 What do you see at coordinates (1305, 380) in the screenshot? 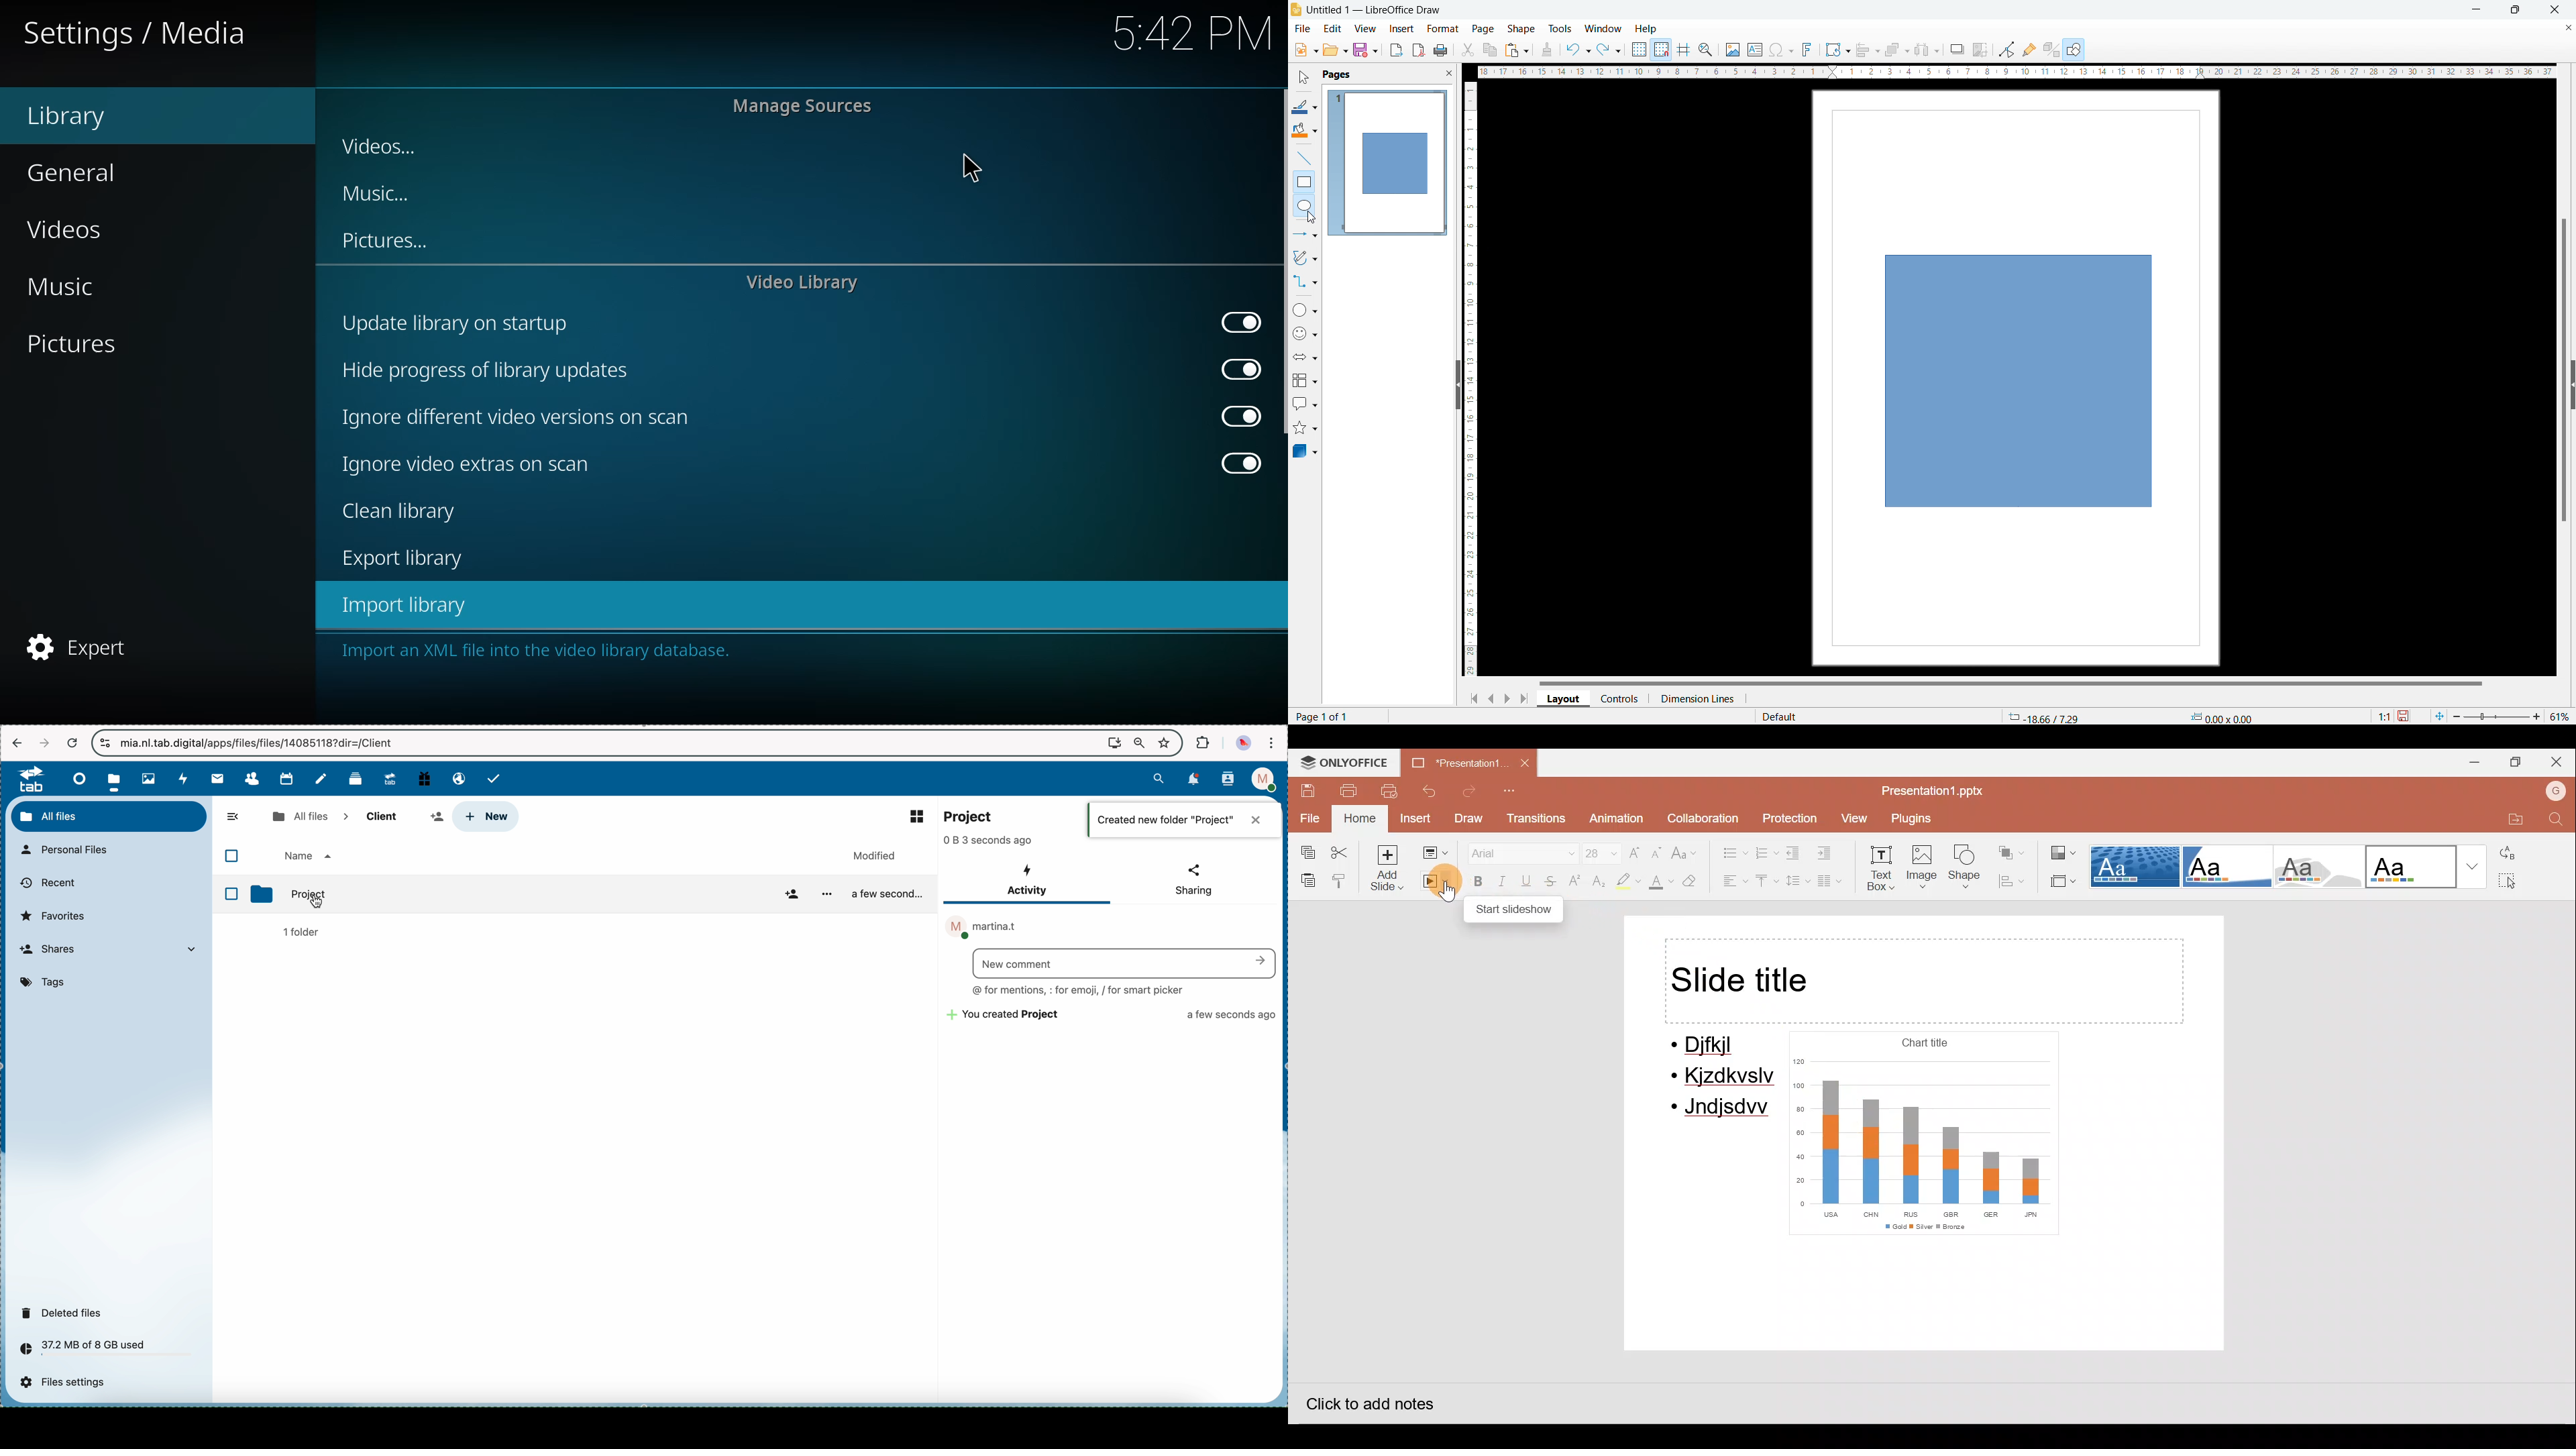
I see `flowchart` at bounding box center [1305, 380].